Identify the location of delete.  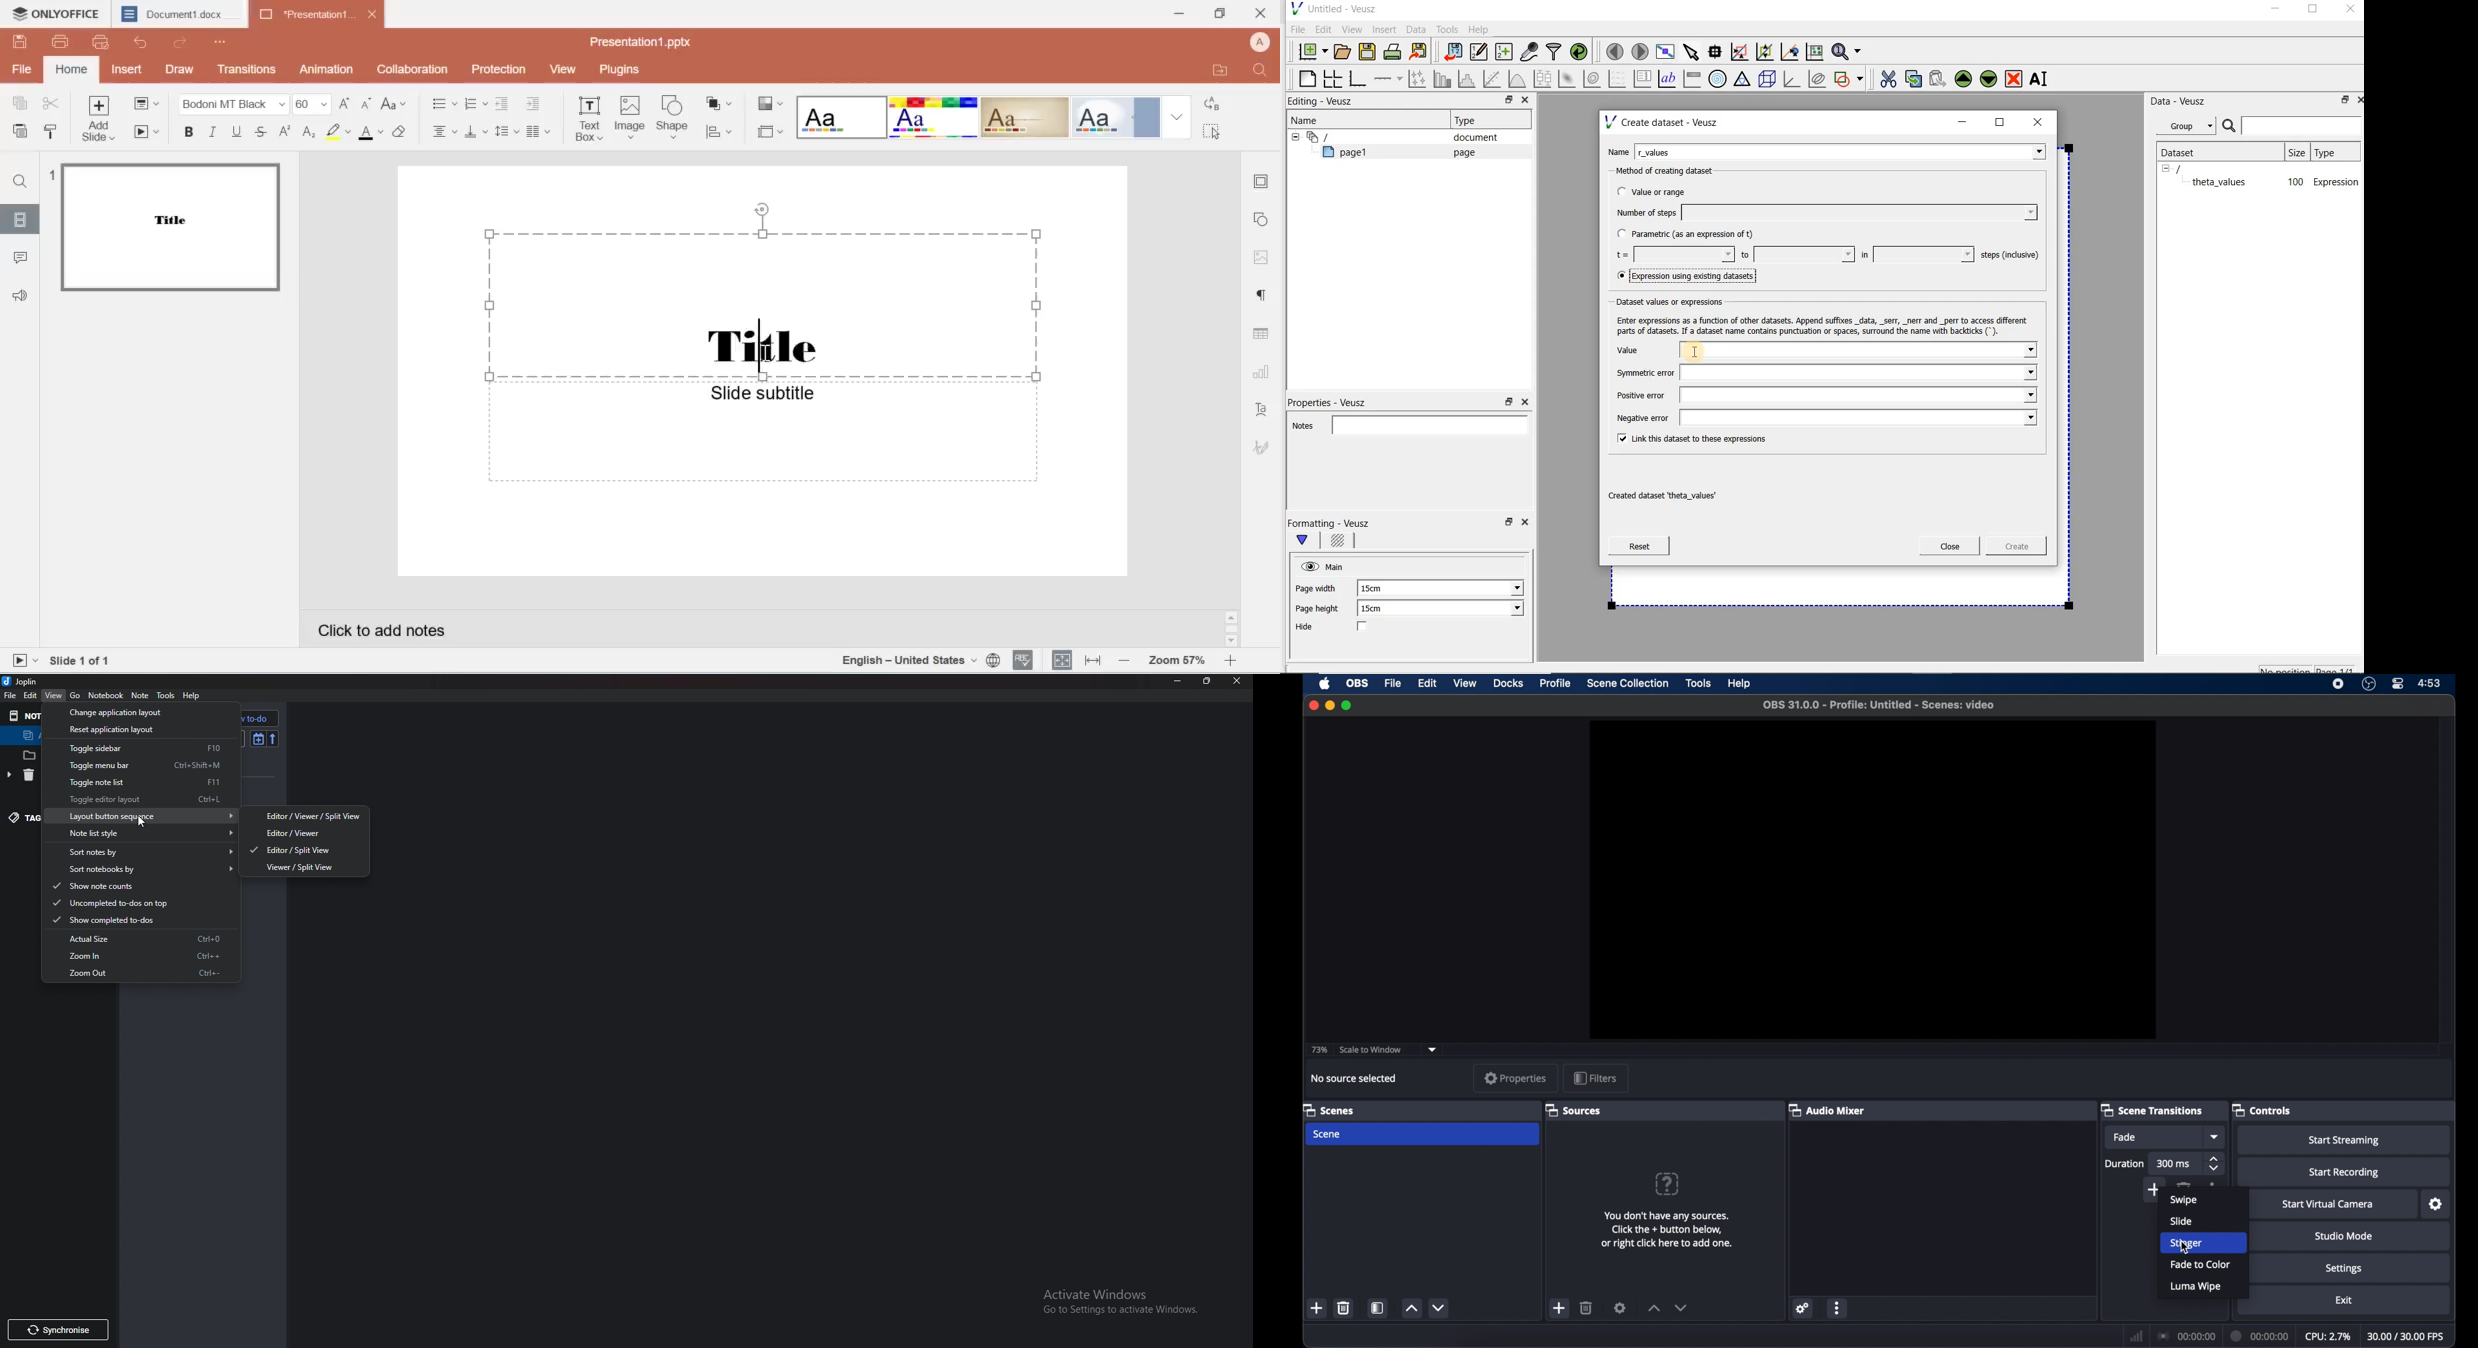
(1343, 1307).